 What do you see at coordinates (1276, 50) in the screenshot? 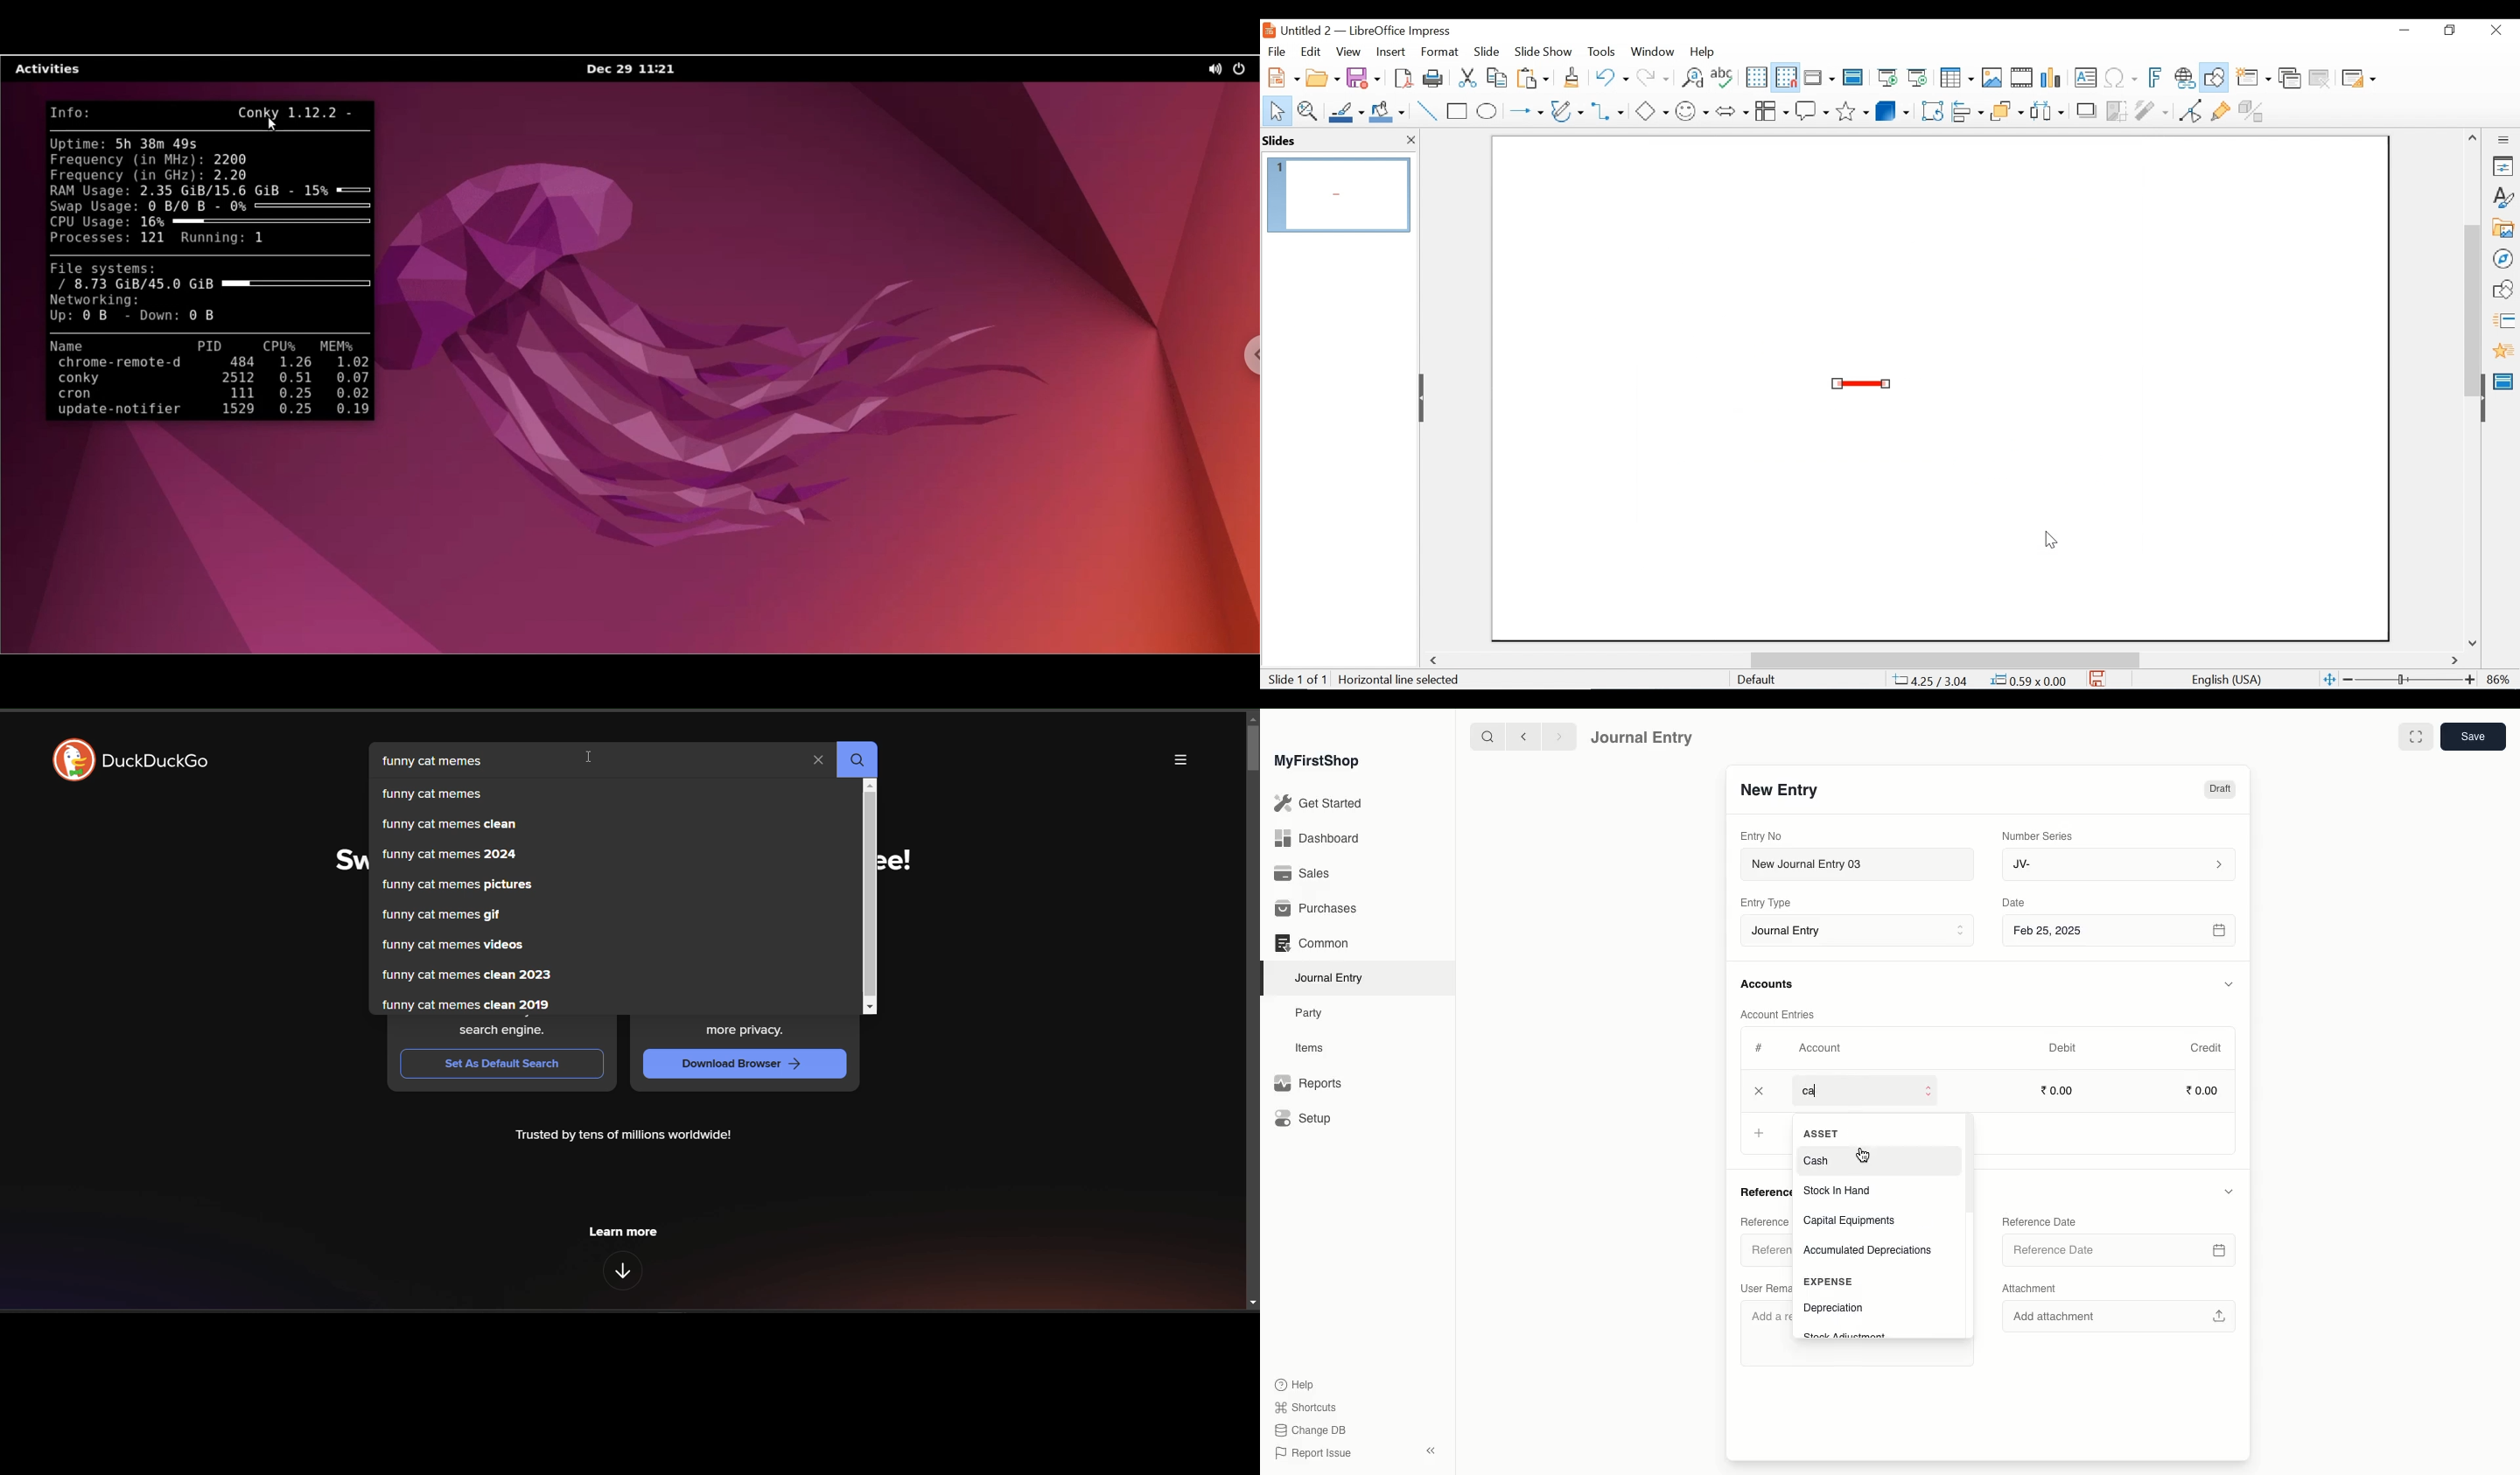
I see `File` at bounding box center [1276, 50].